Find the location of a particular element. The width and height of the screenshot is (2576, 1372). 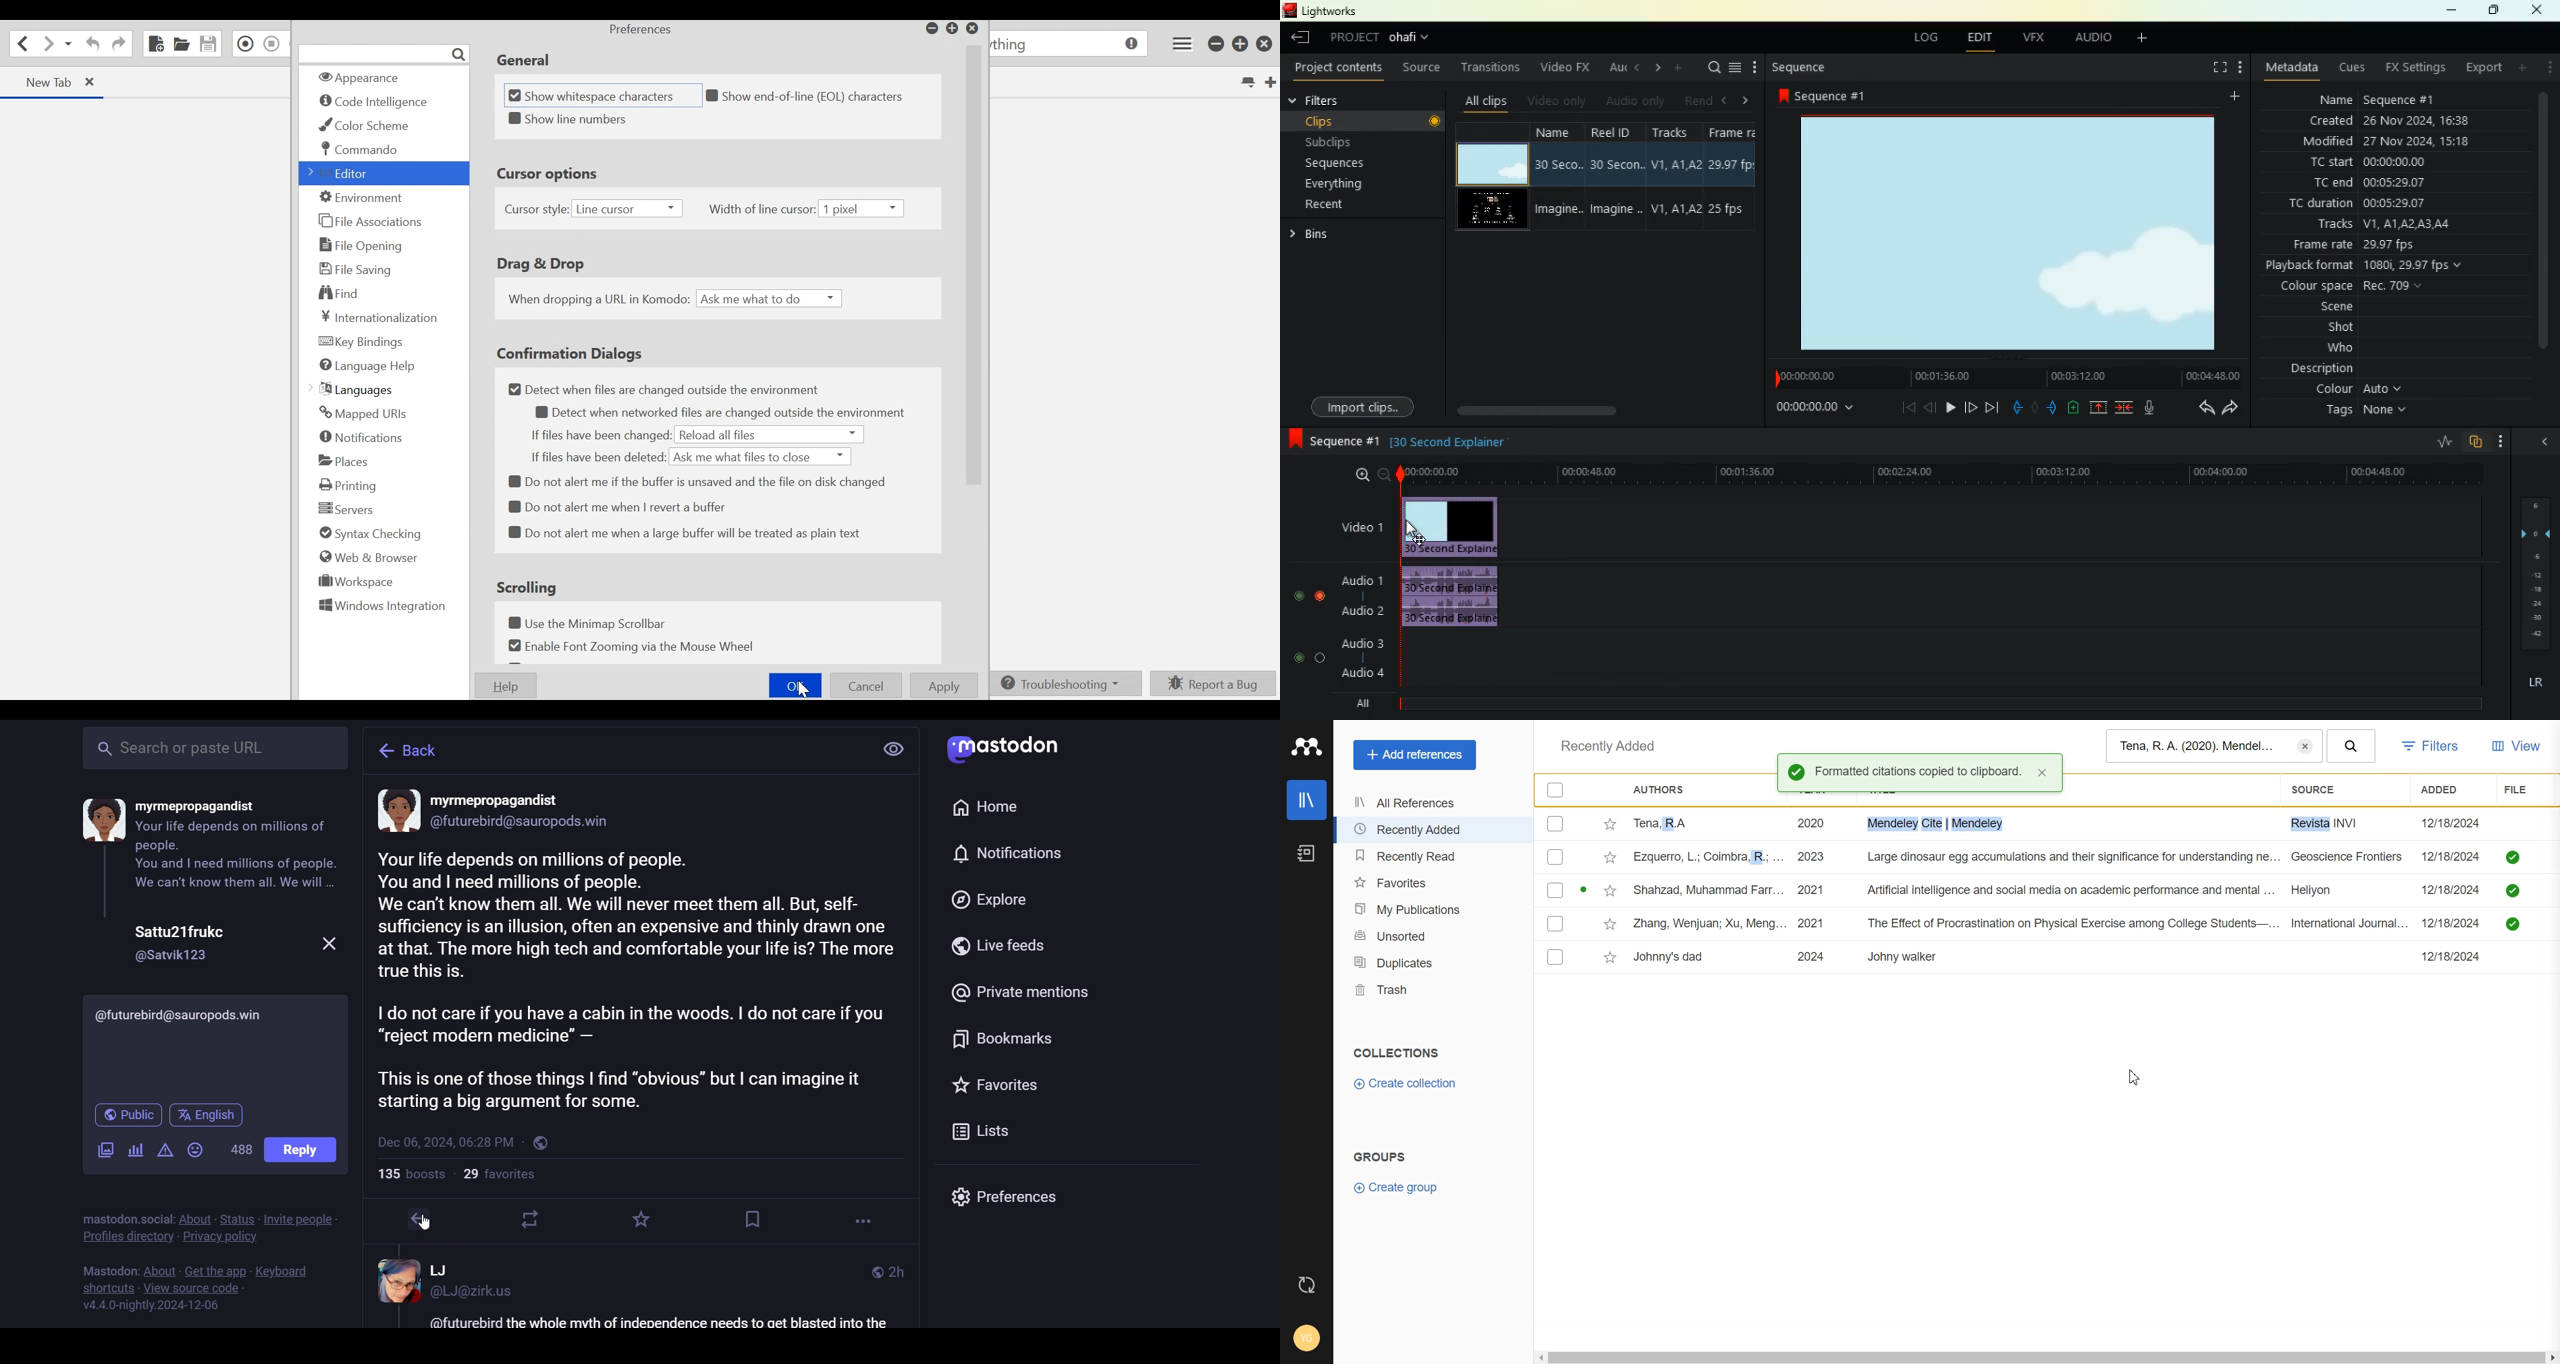

frame rate is located at coordinates (2355, 246).